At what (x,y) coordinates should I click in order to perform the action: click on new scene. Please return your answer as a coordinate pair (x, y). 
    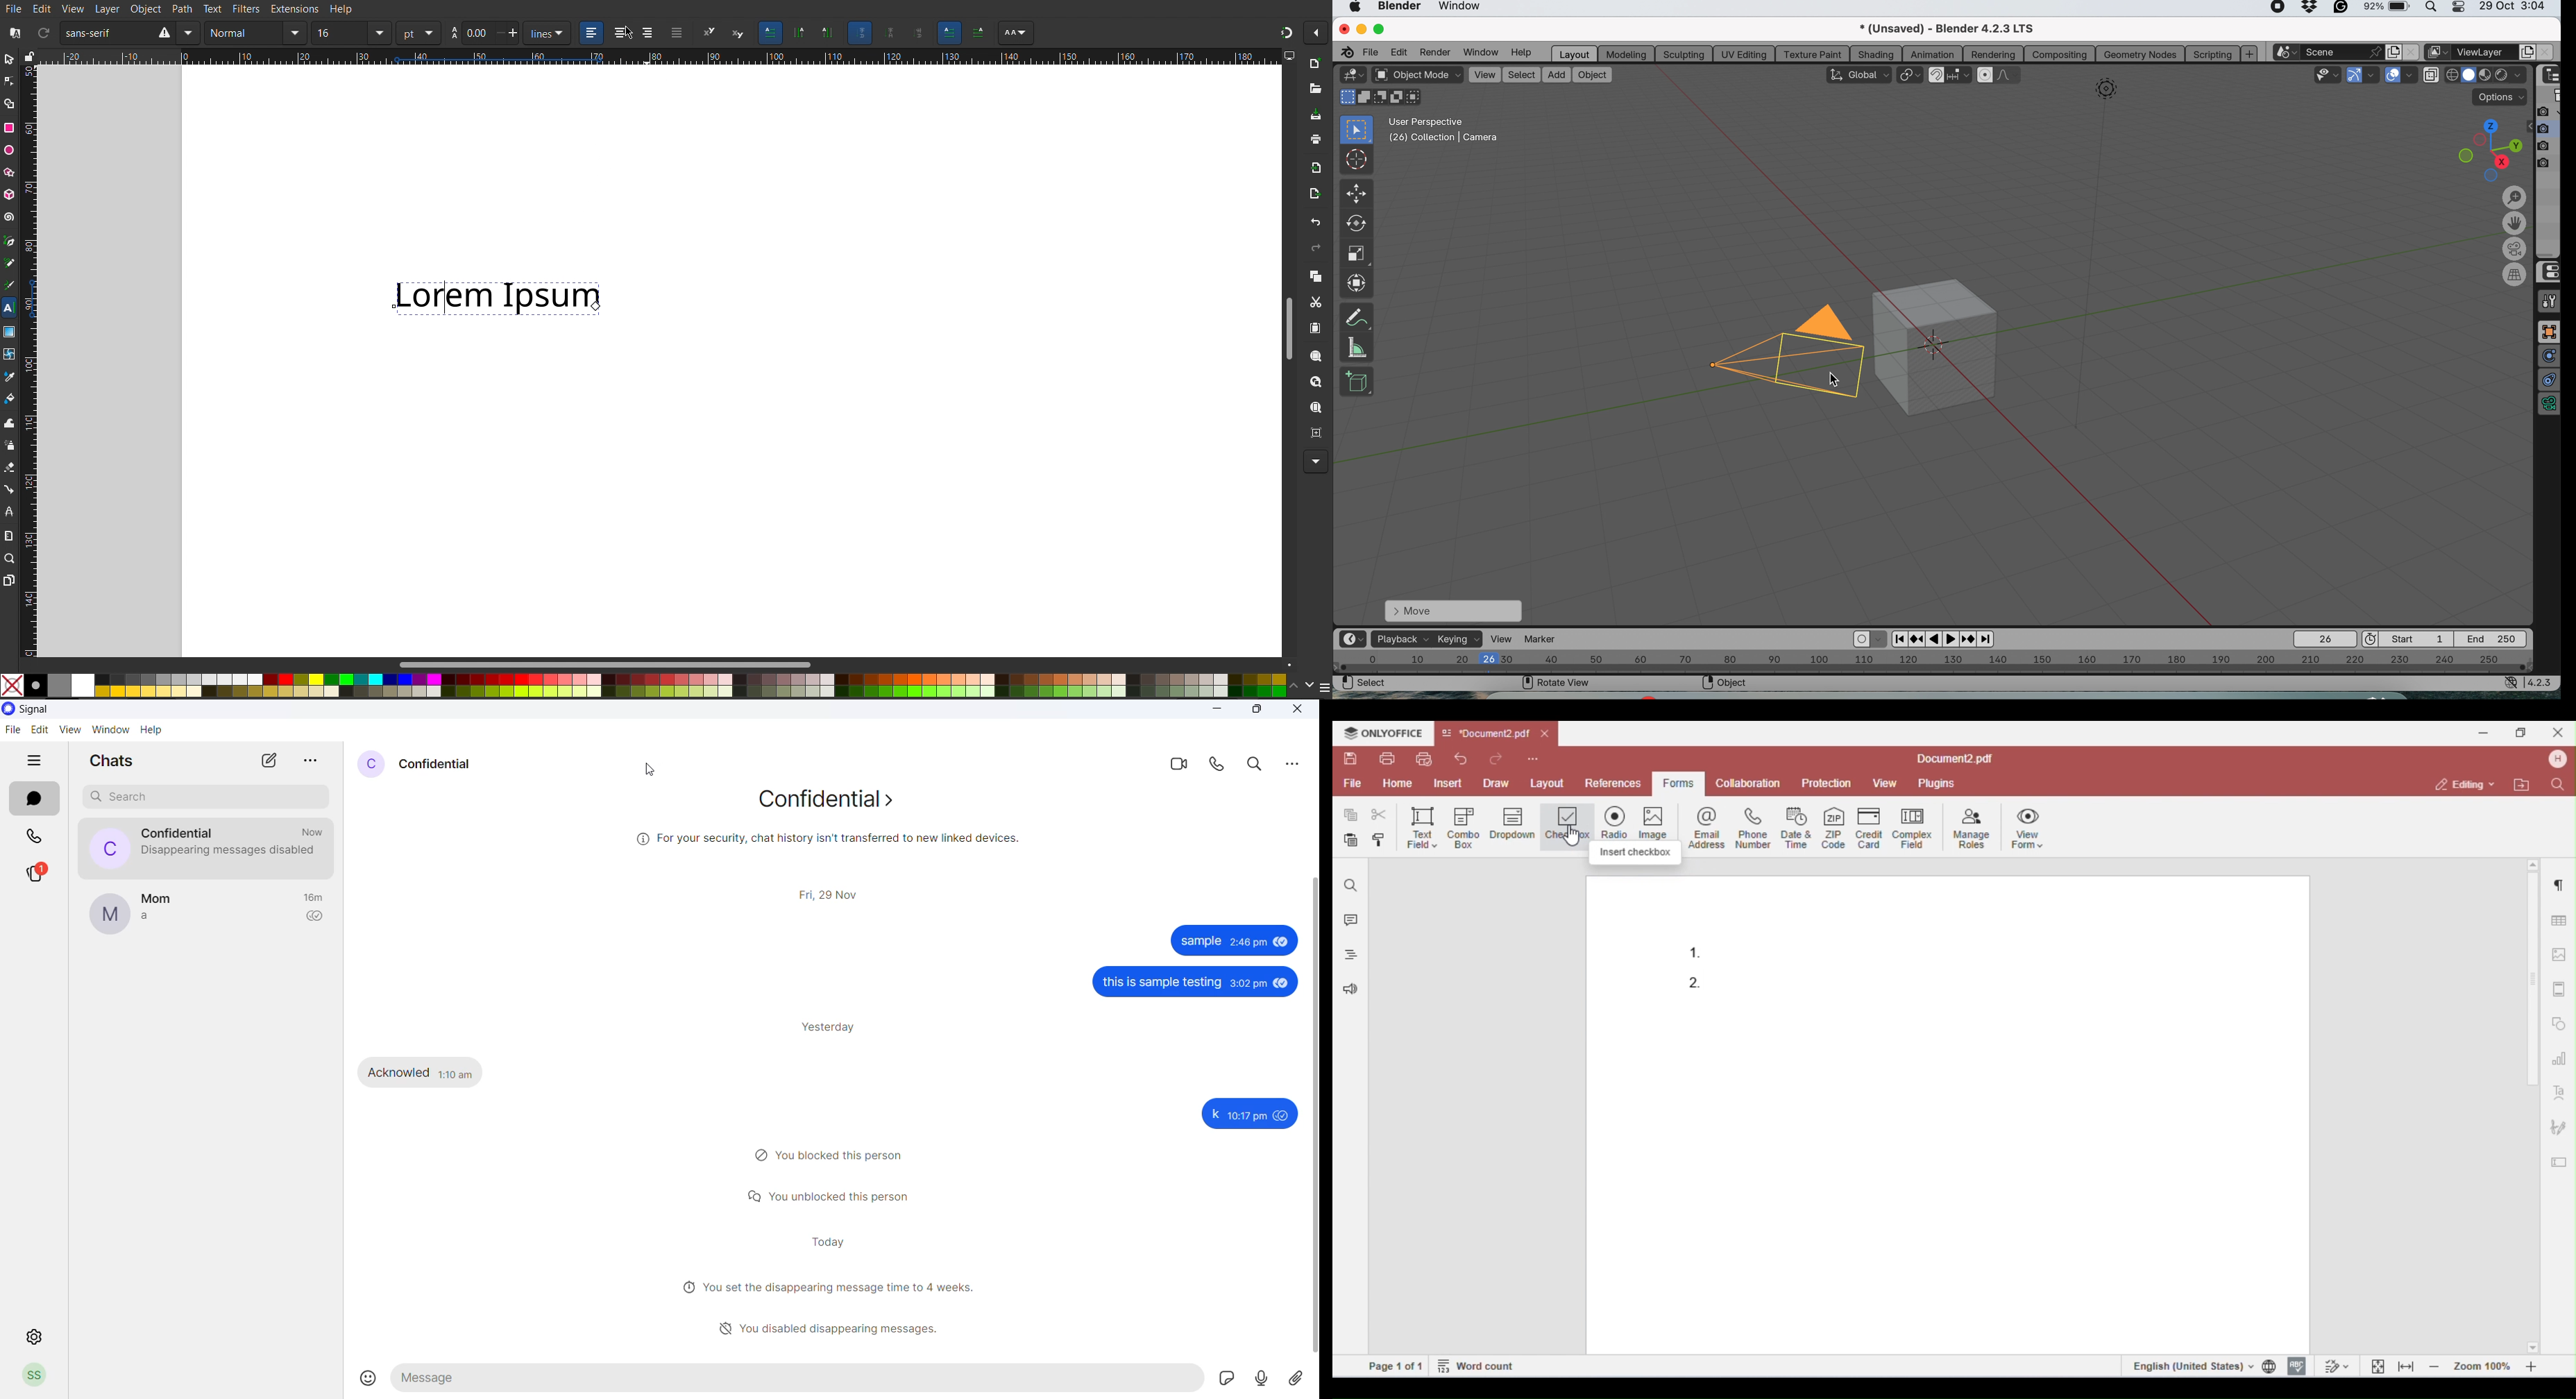
    Looking at the image, I should click on (2392, 51).